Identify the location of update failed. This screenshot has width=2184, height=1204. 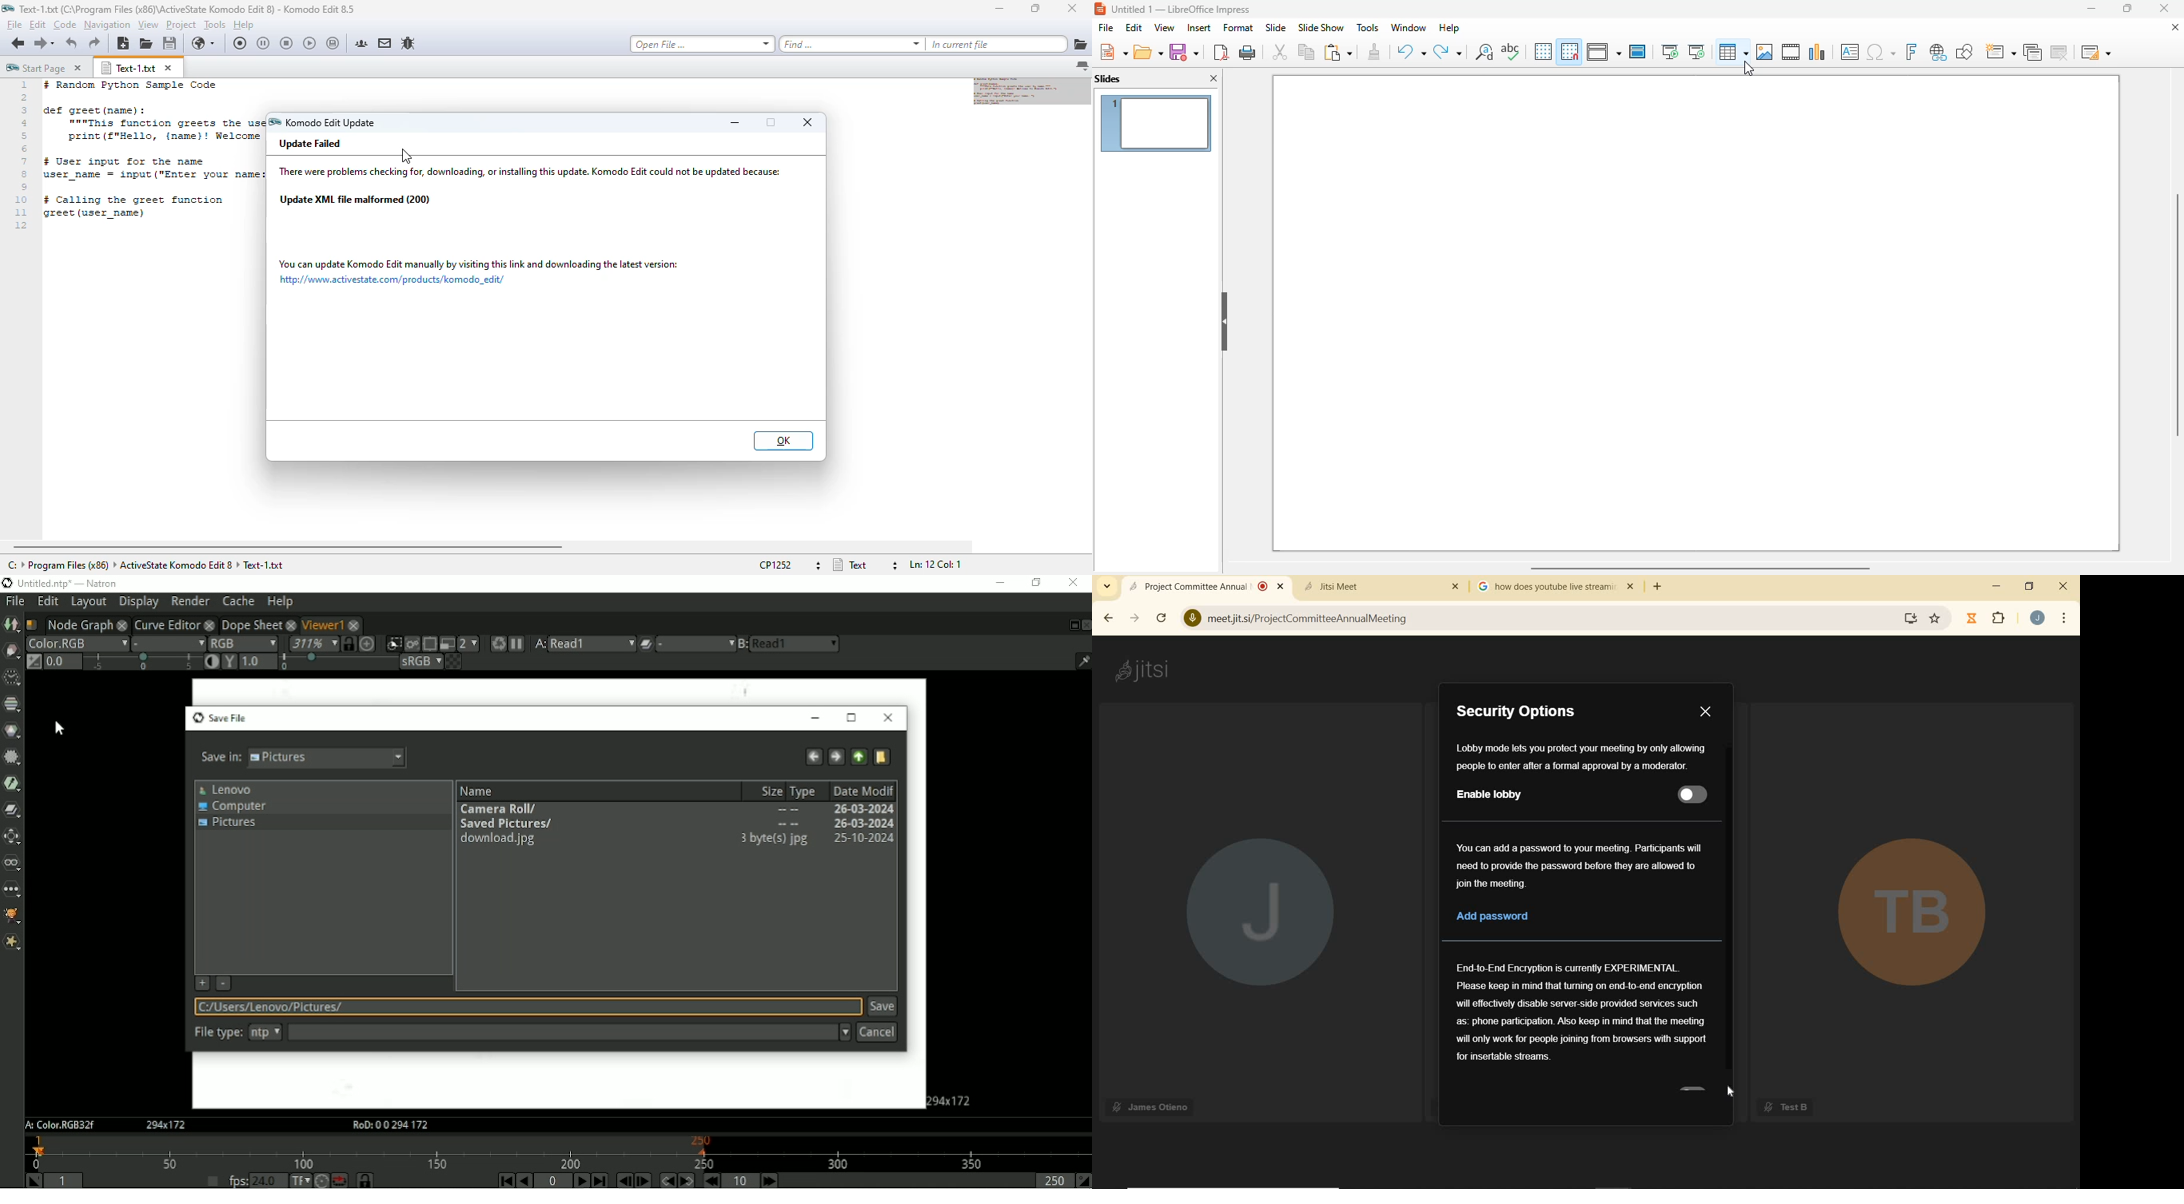
(312, 143).